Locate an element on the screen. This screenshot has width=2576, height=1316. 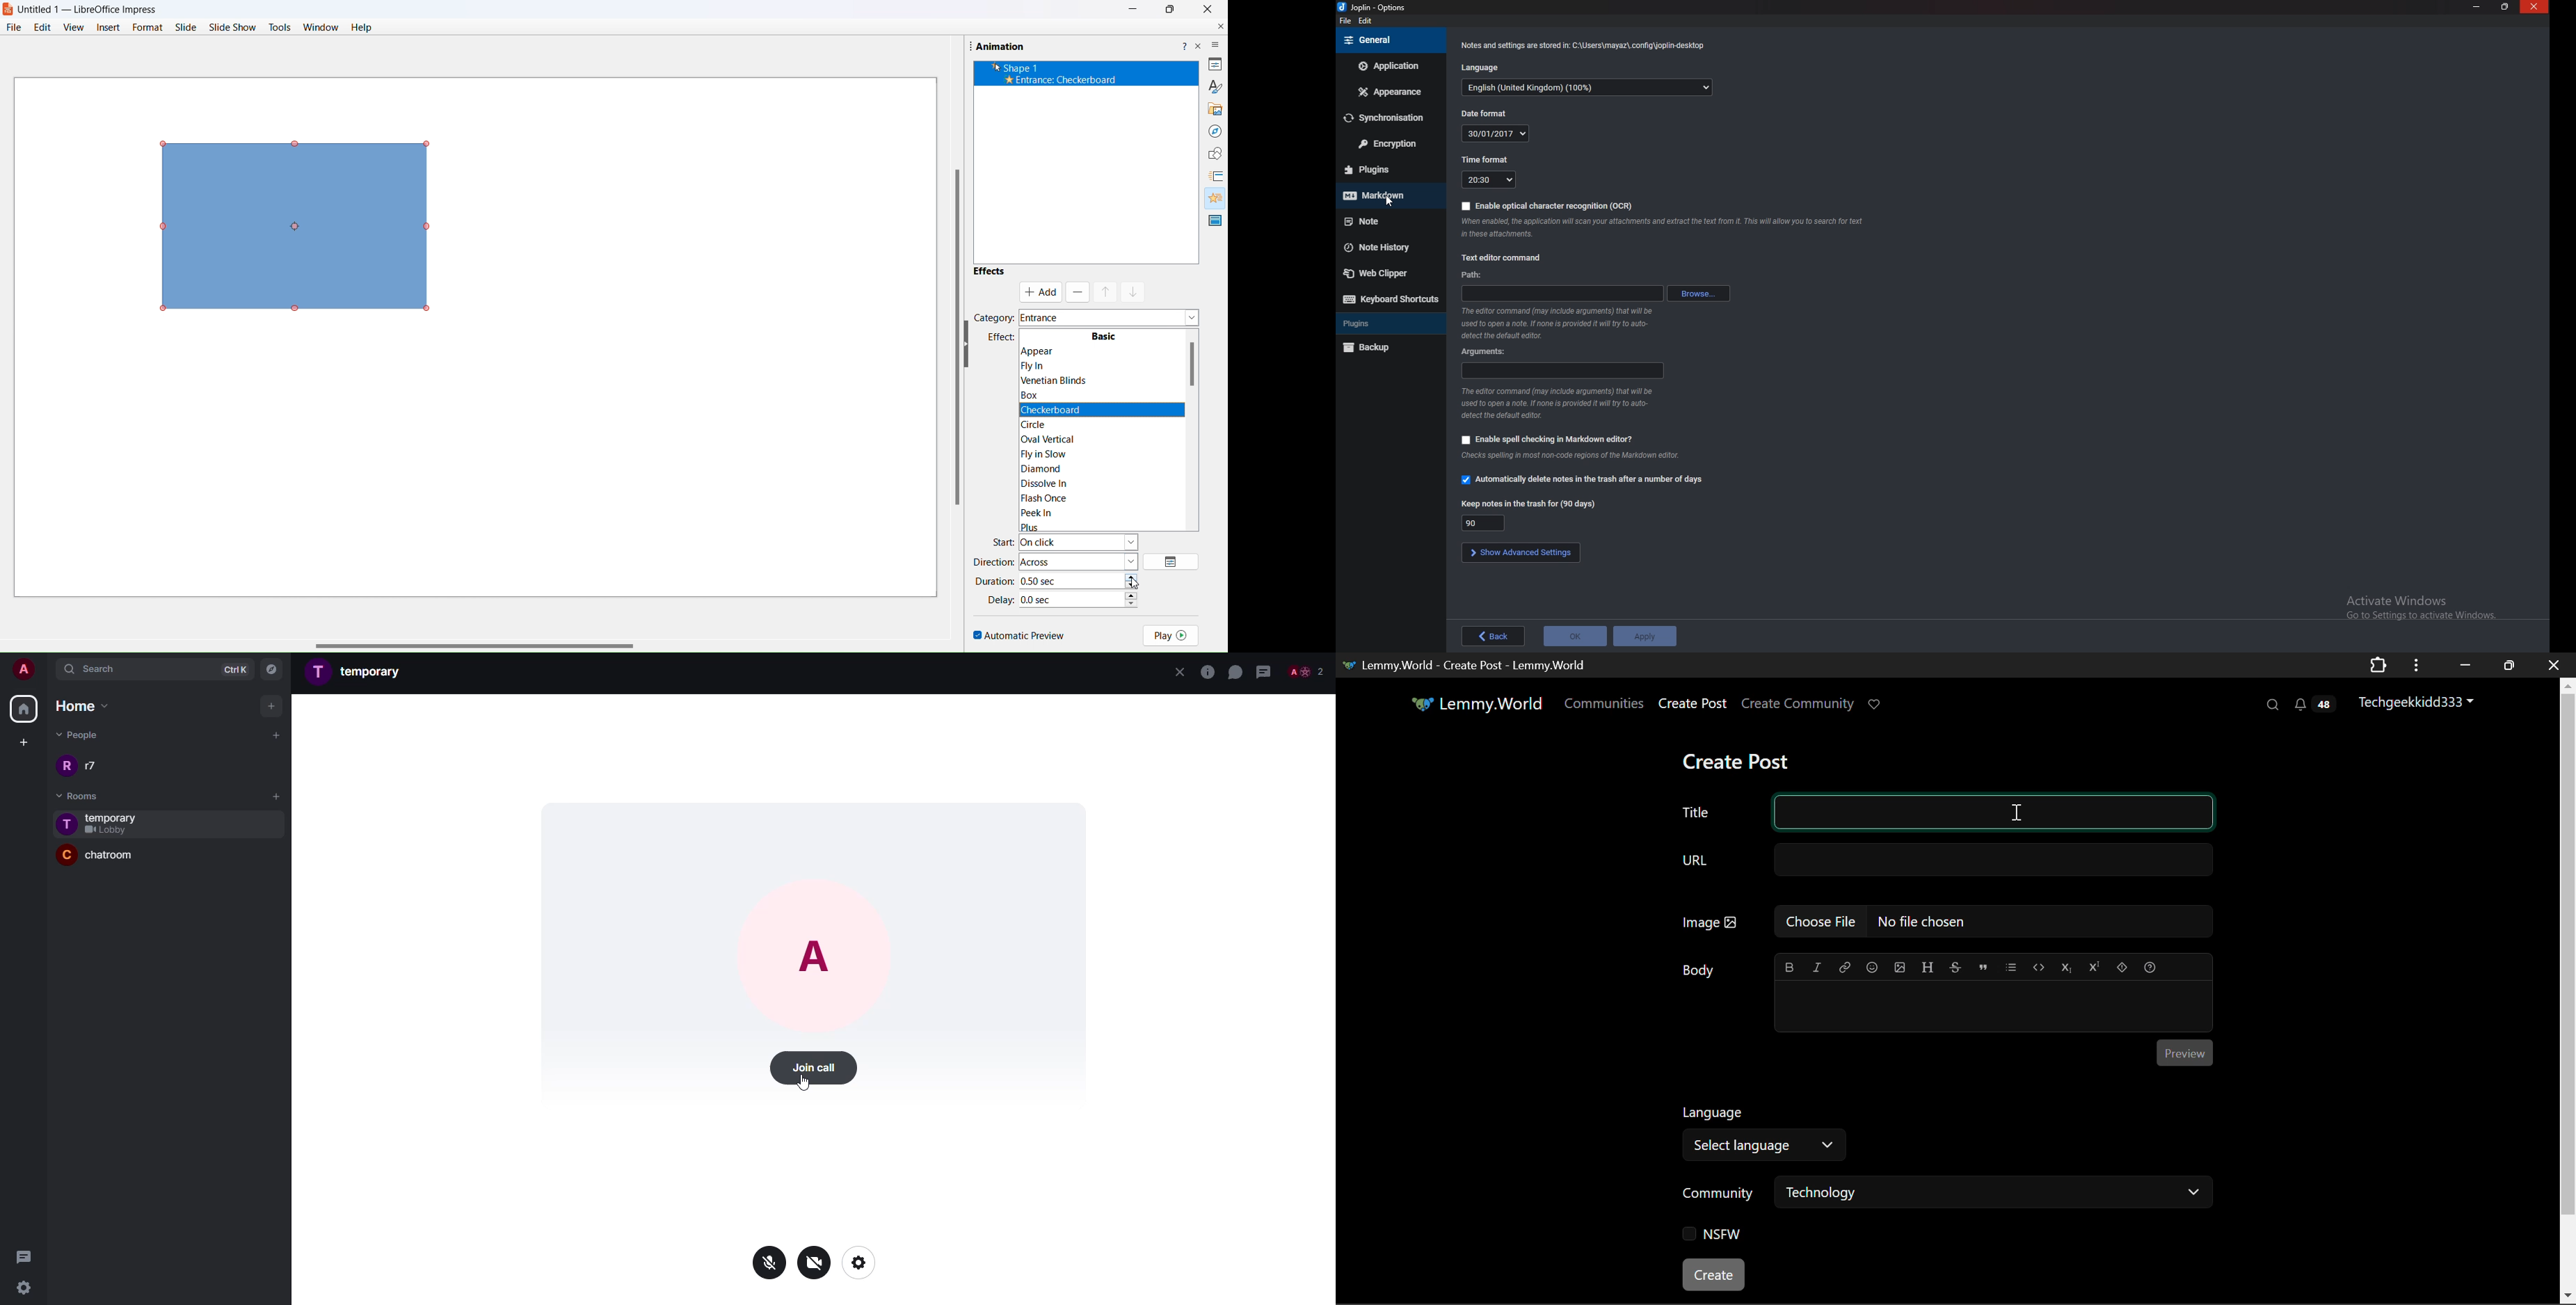
gallery is located at coordinates (1213, 109).